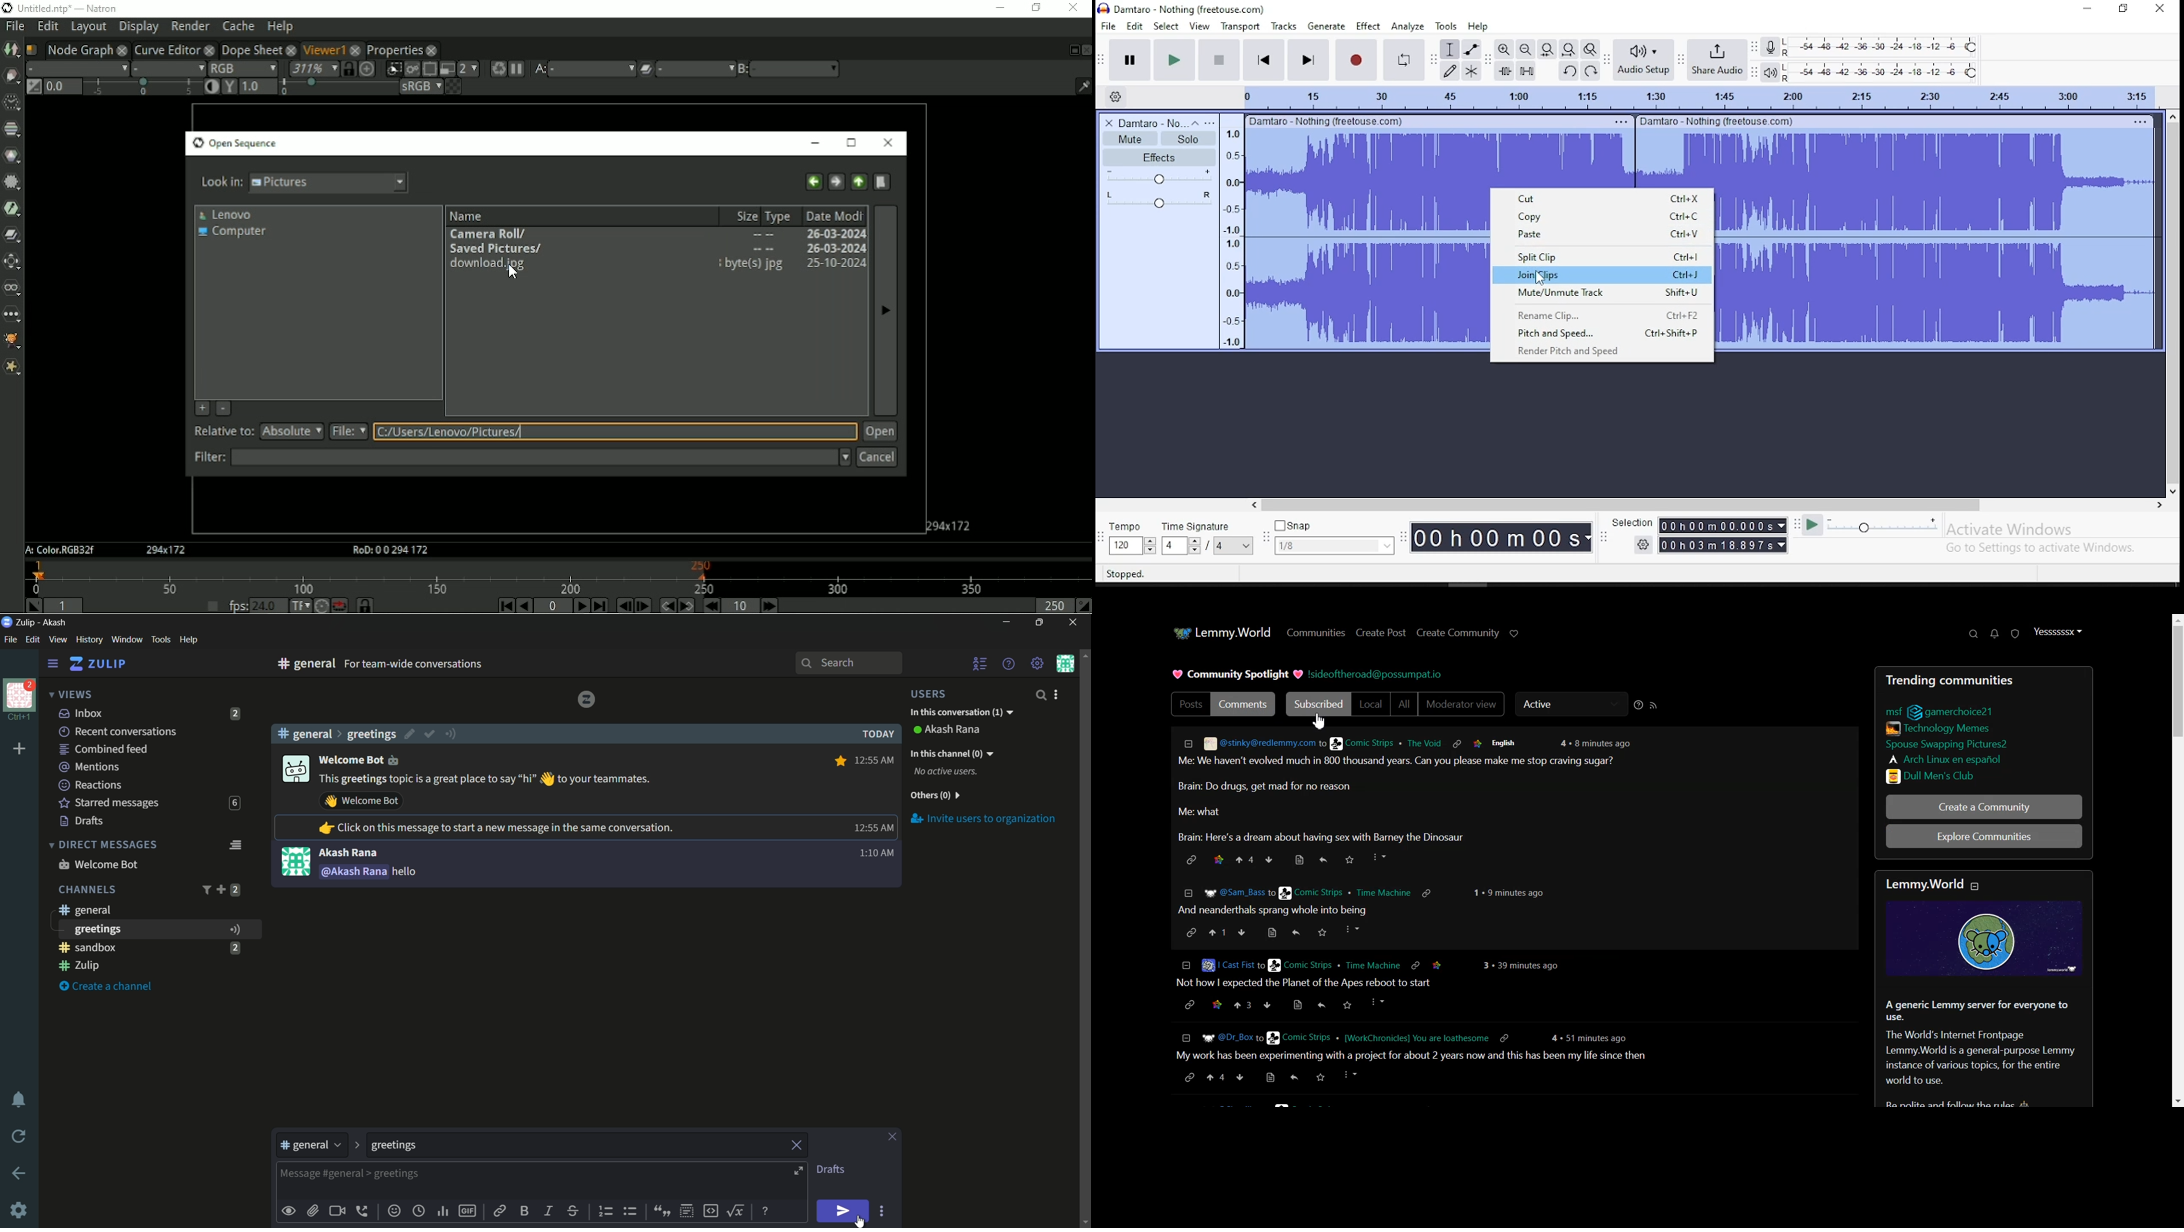 The image size is (2184, 1232). What do you see at coordinates (103, 750) in the screenshot?
I see `combined feed` at bounding box center [103, 750].